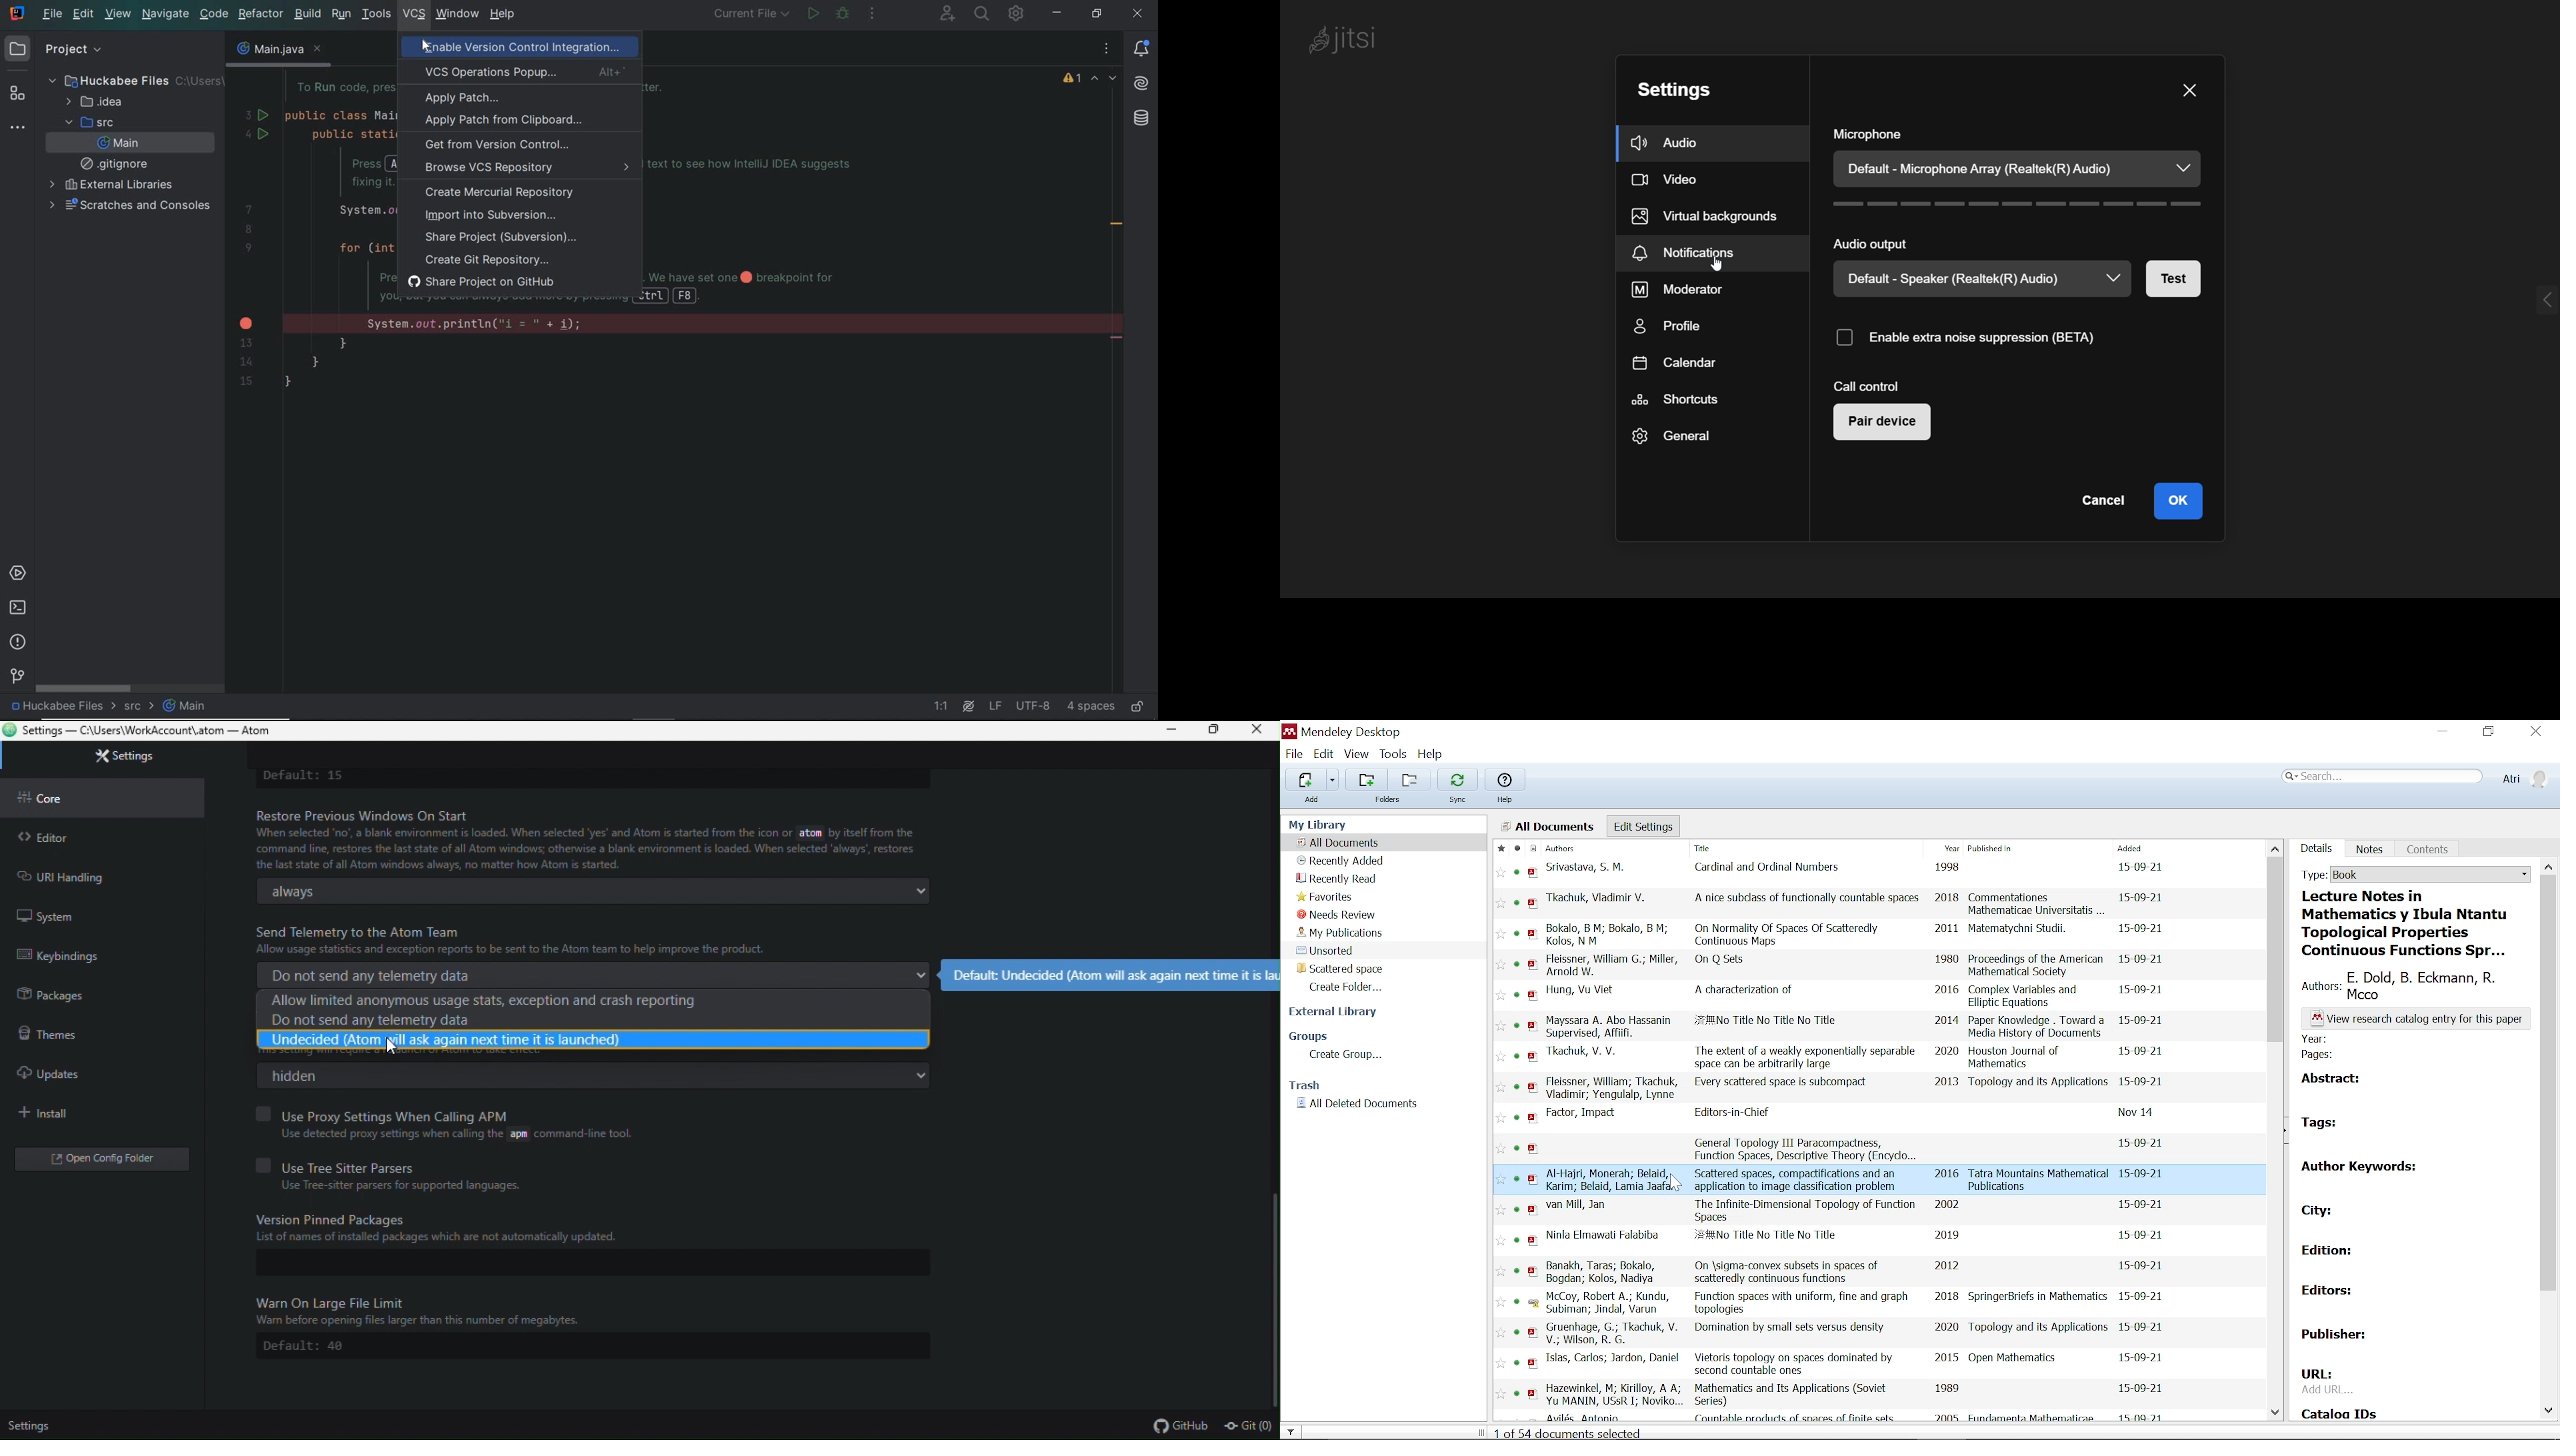 Image resolution: width=2576 pixels, height=1456 pixels. Describe the element at coordinates (1947, 900) in the screenshot. I see `2018` at that location.